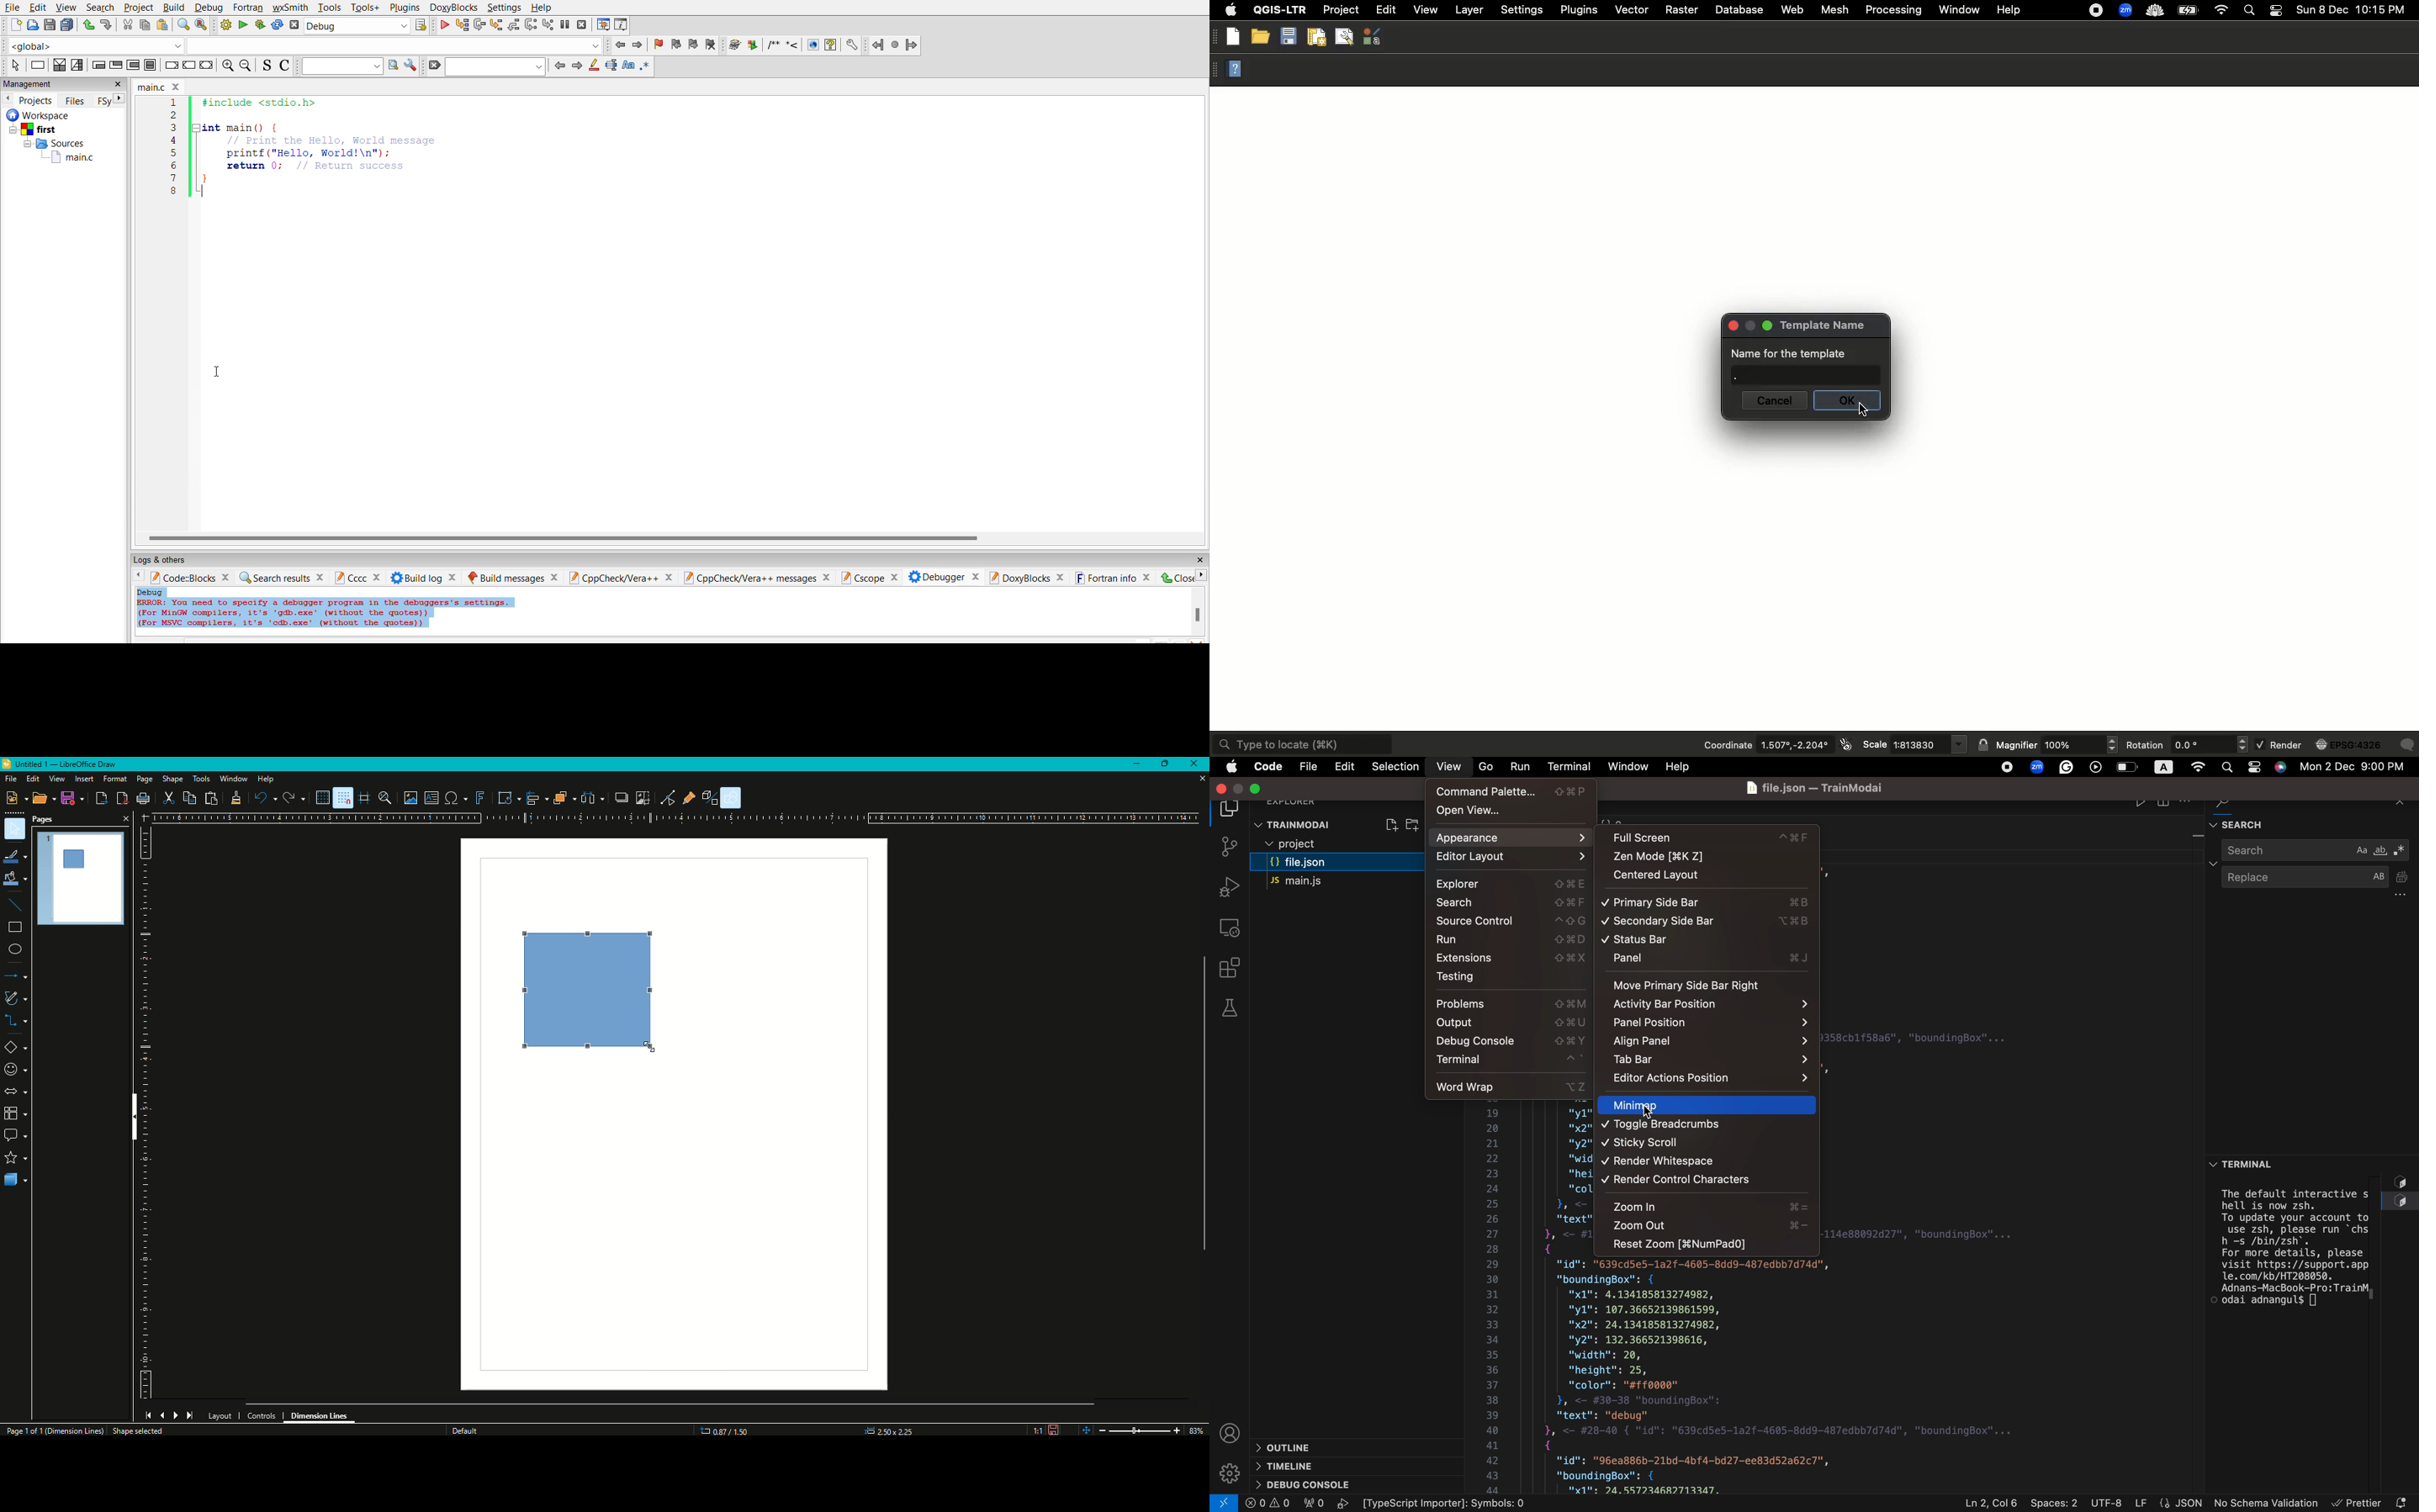  What do you see at coordinates (173, 780) in the screenshot?
I see `Shape` at bounding box center [173, 780].